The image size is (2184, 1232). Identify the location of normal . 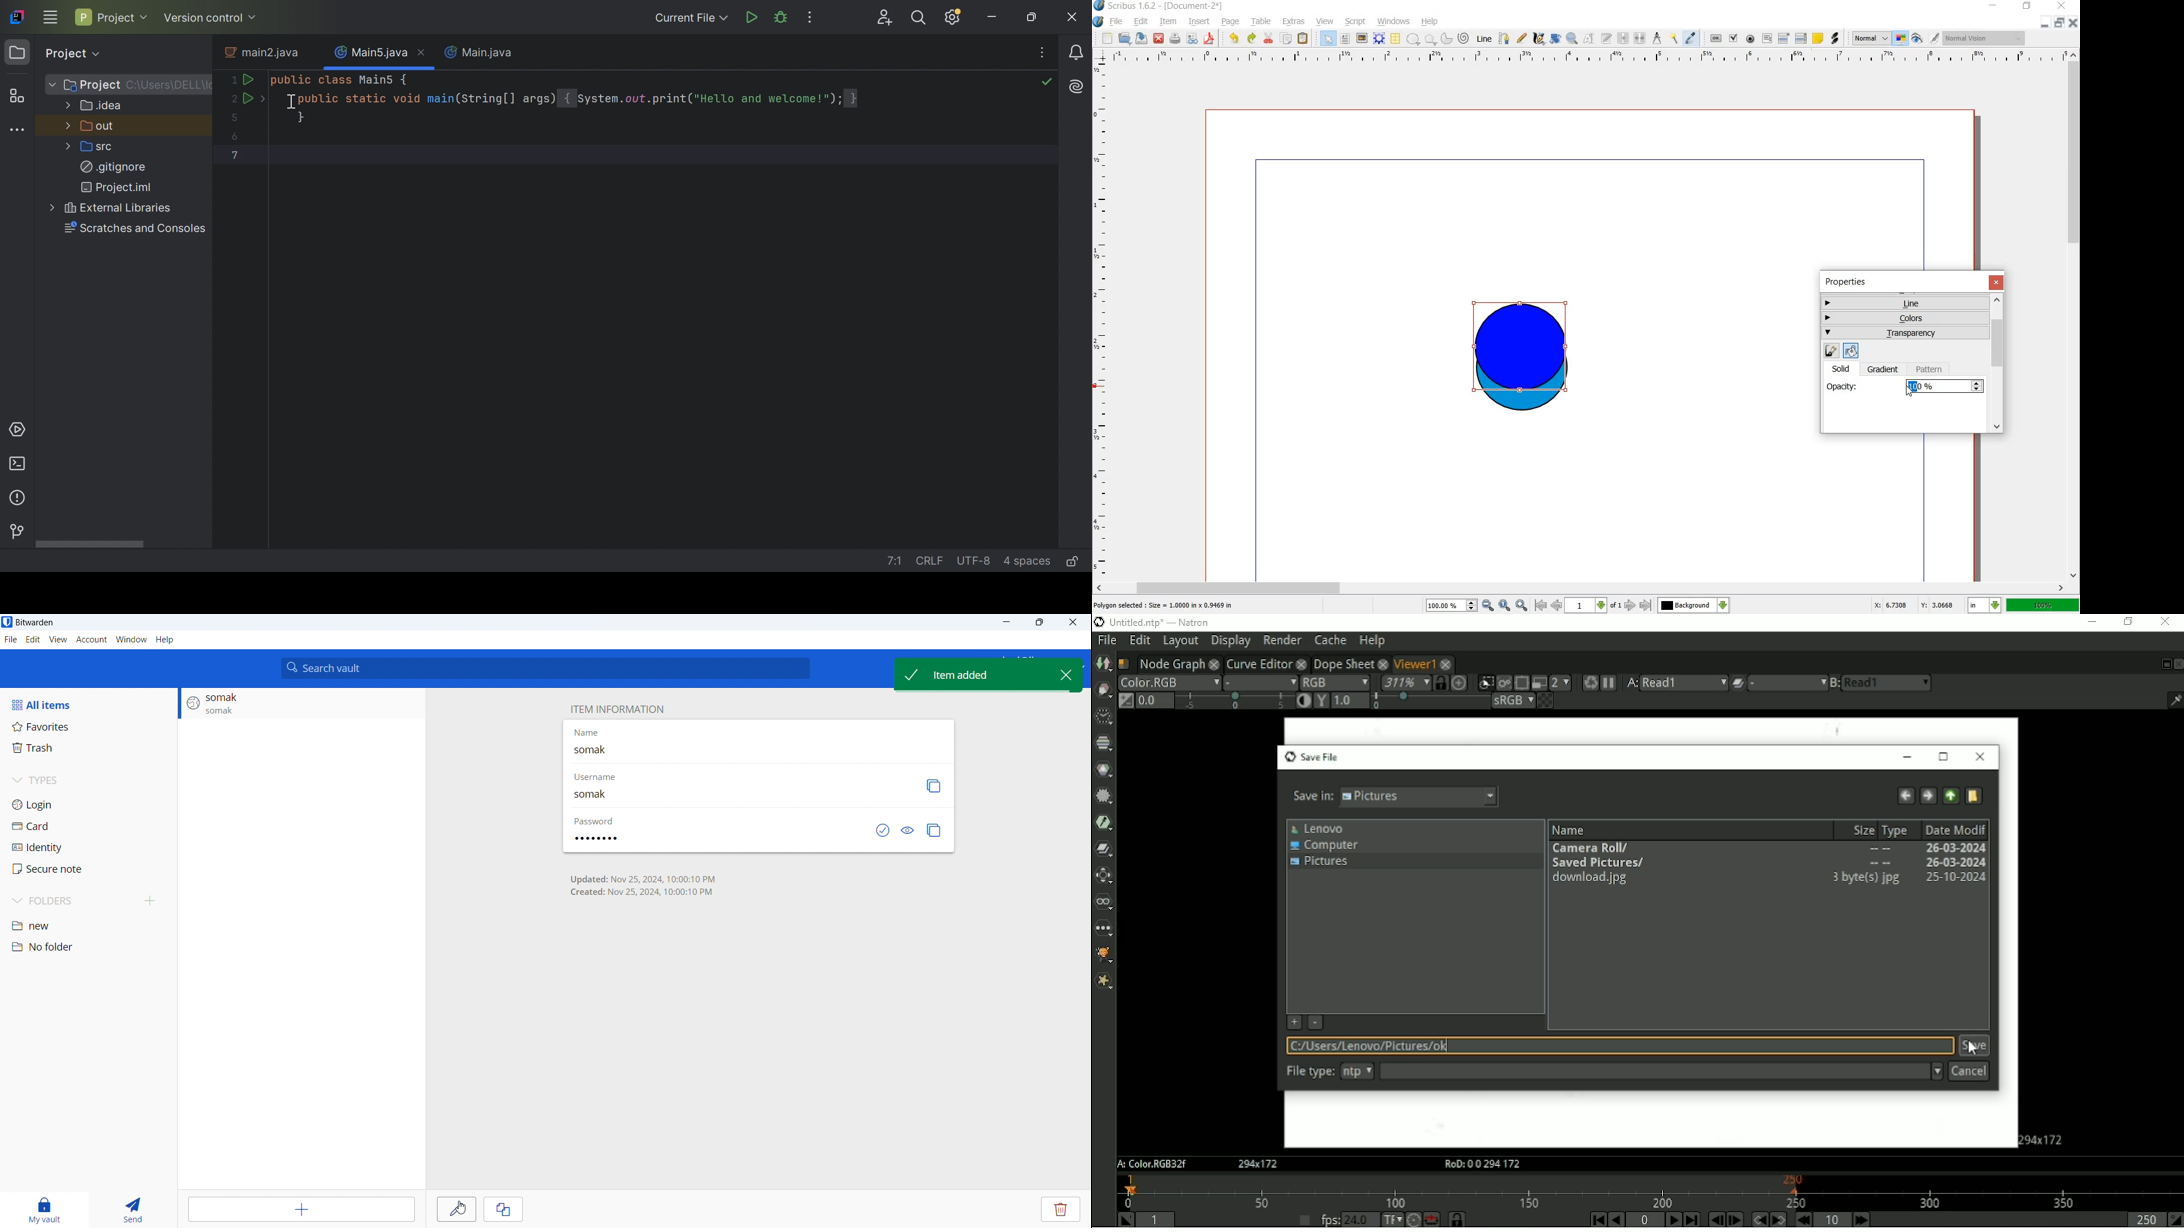
(1869, 38).